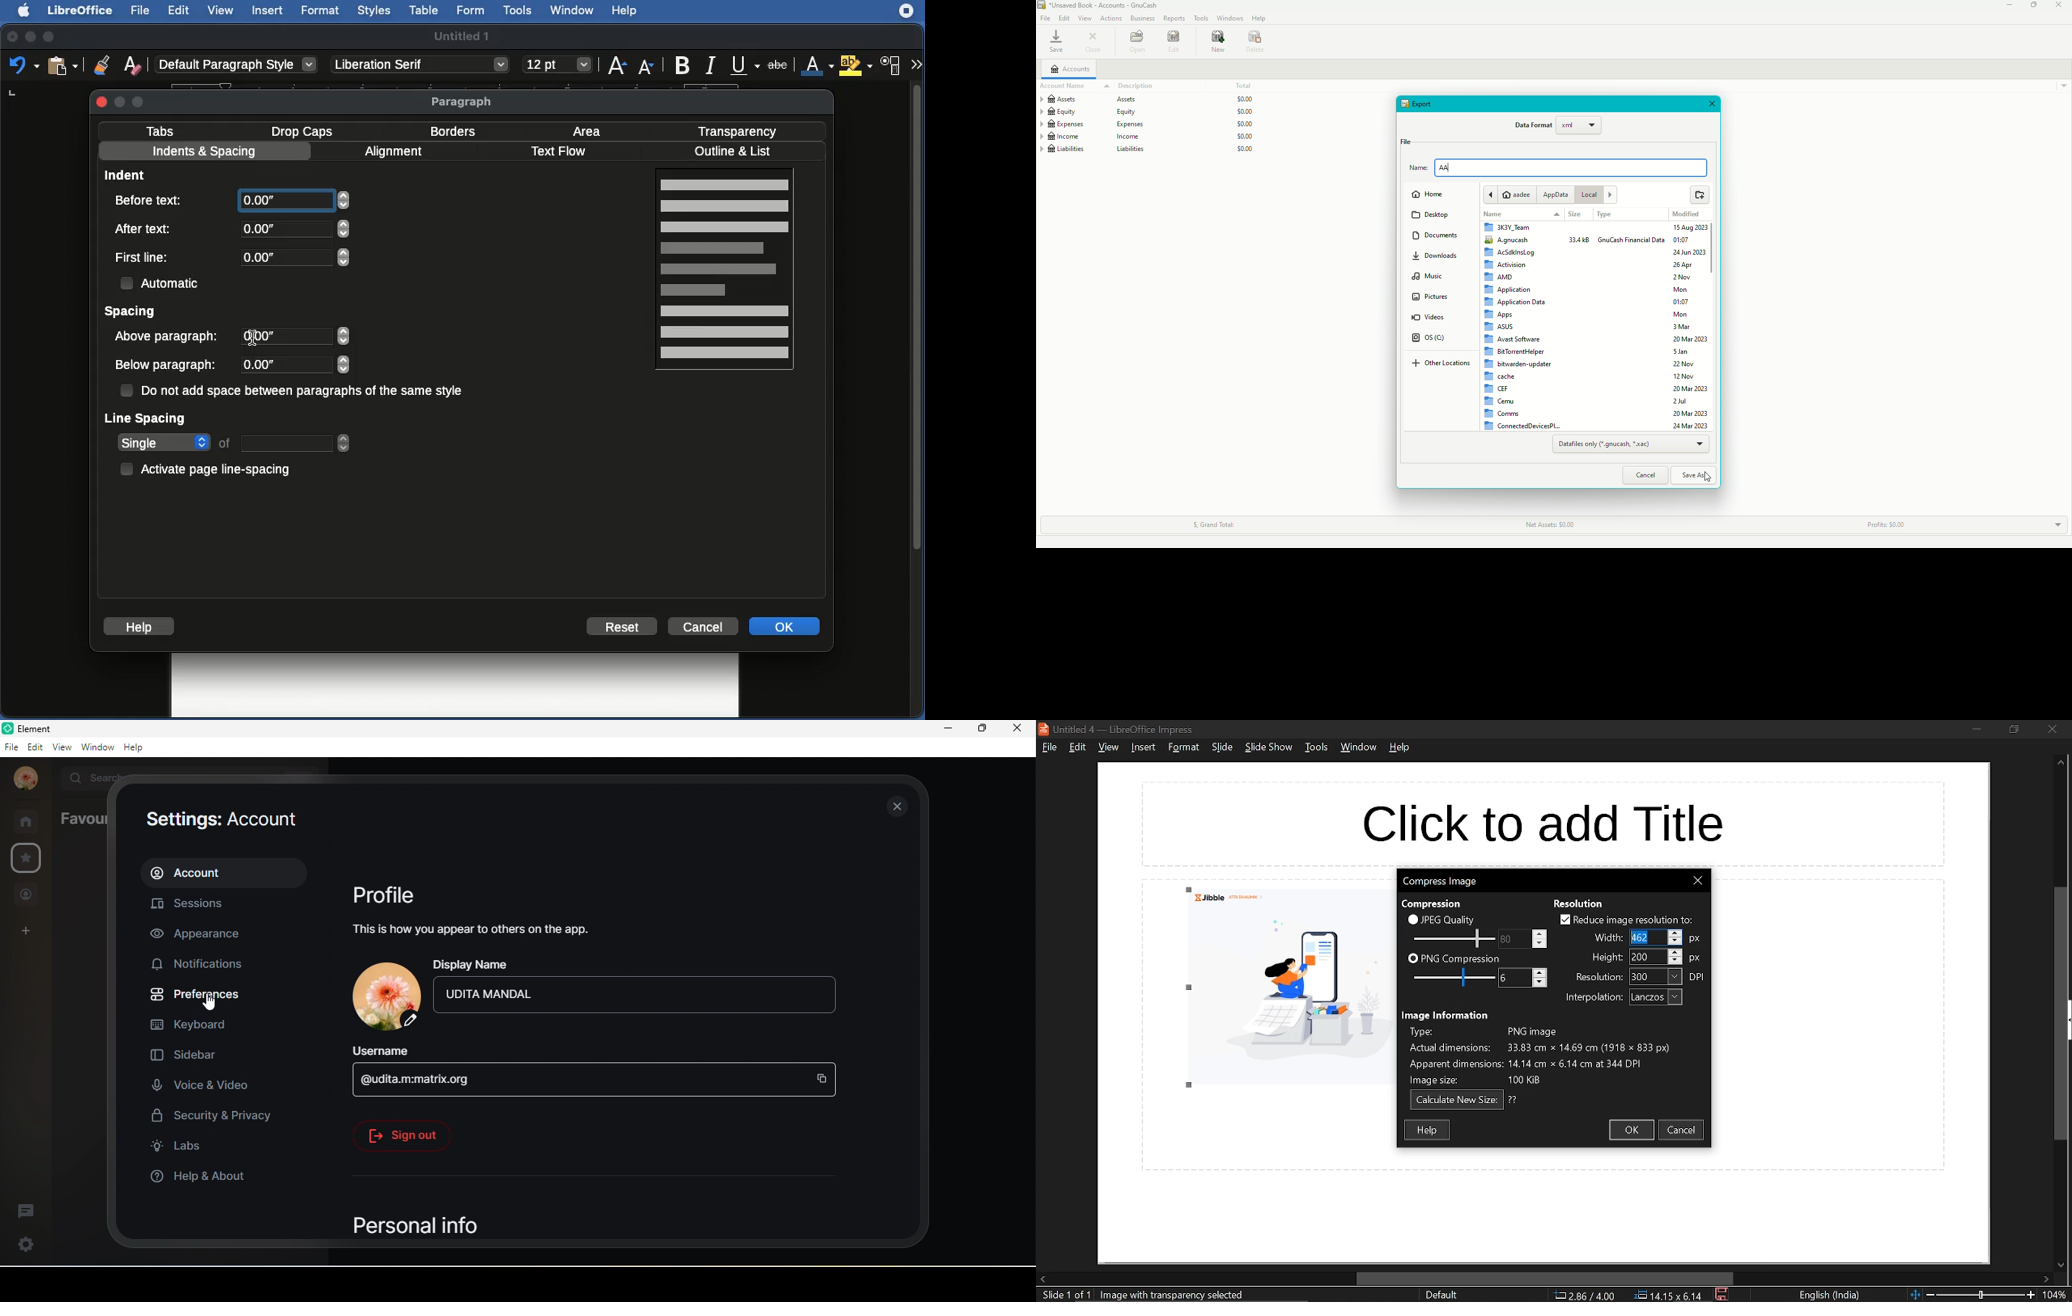  I want to click on Description, so click(1130, 86).